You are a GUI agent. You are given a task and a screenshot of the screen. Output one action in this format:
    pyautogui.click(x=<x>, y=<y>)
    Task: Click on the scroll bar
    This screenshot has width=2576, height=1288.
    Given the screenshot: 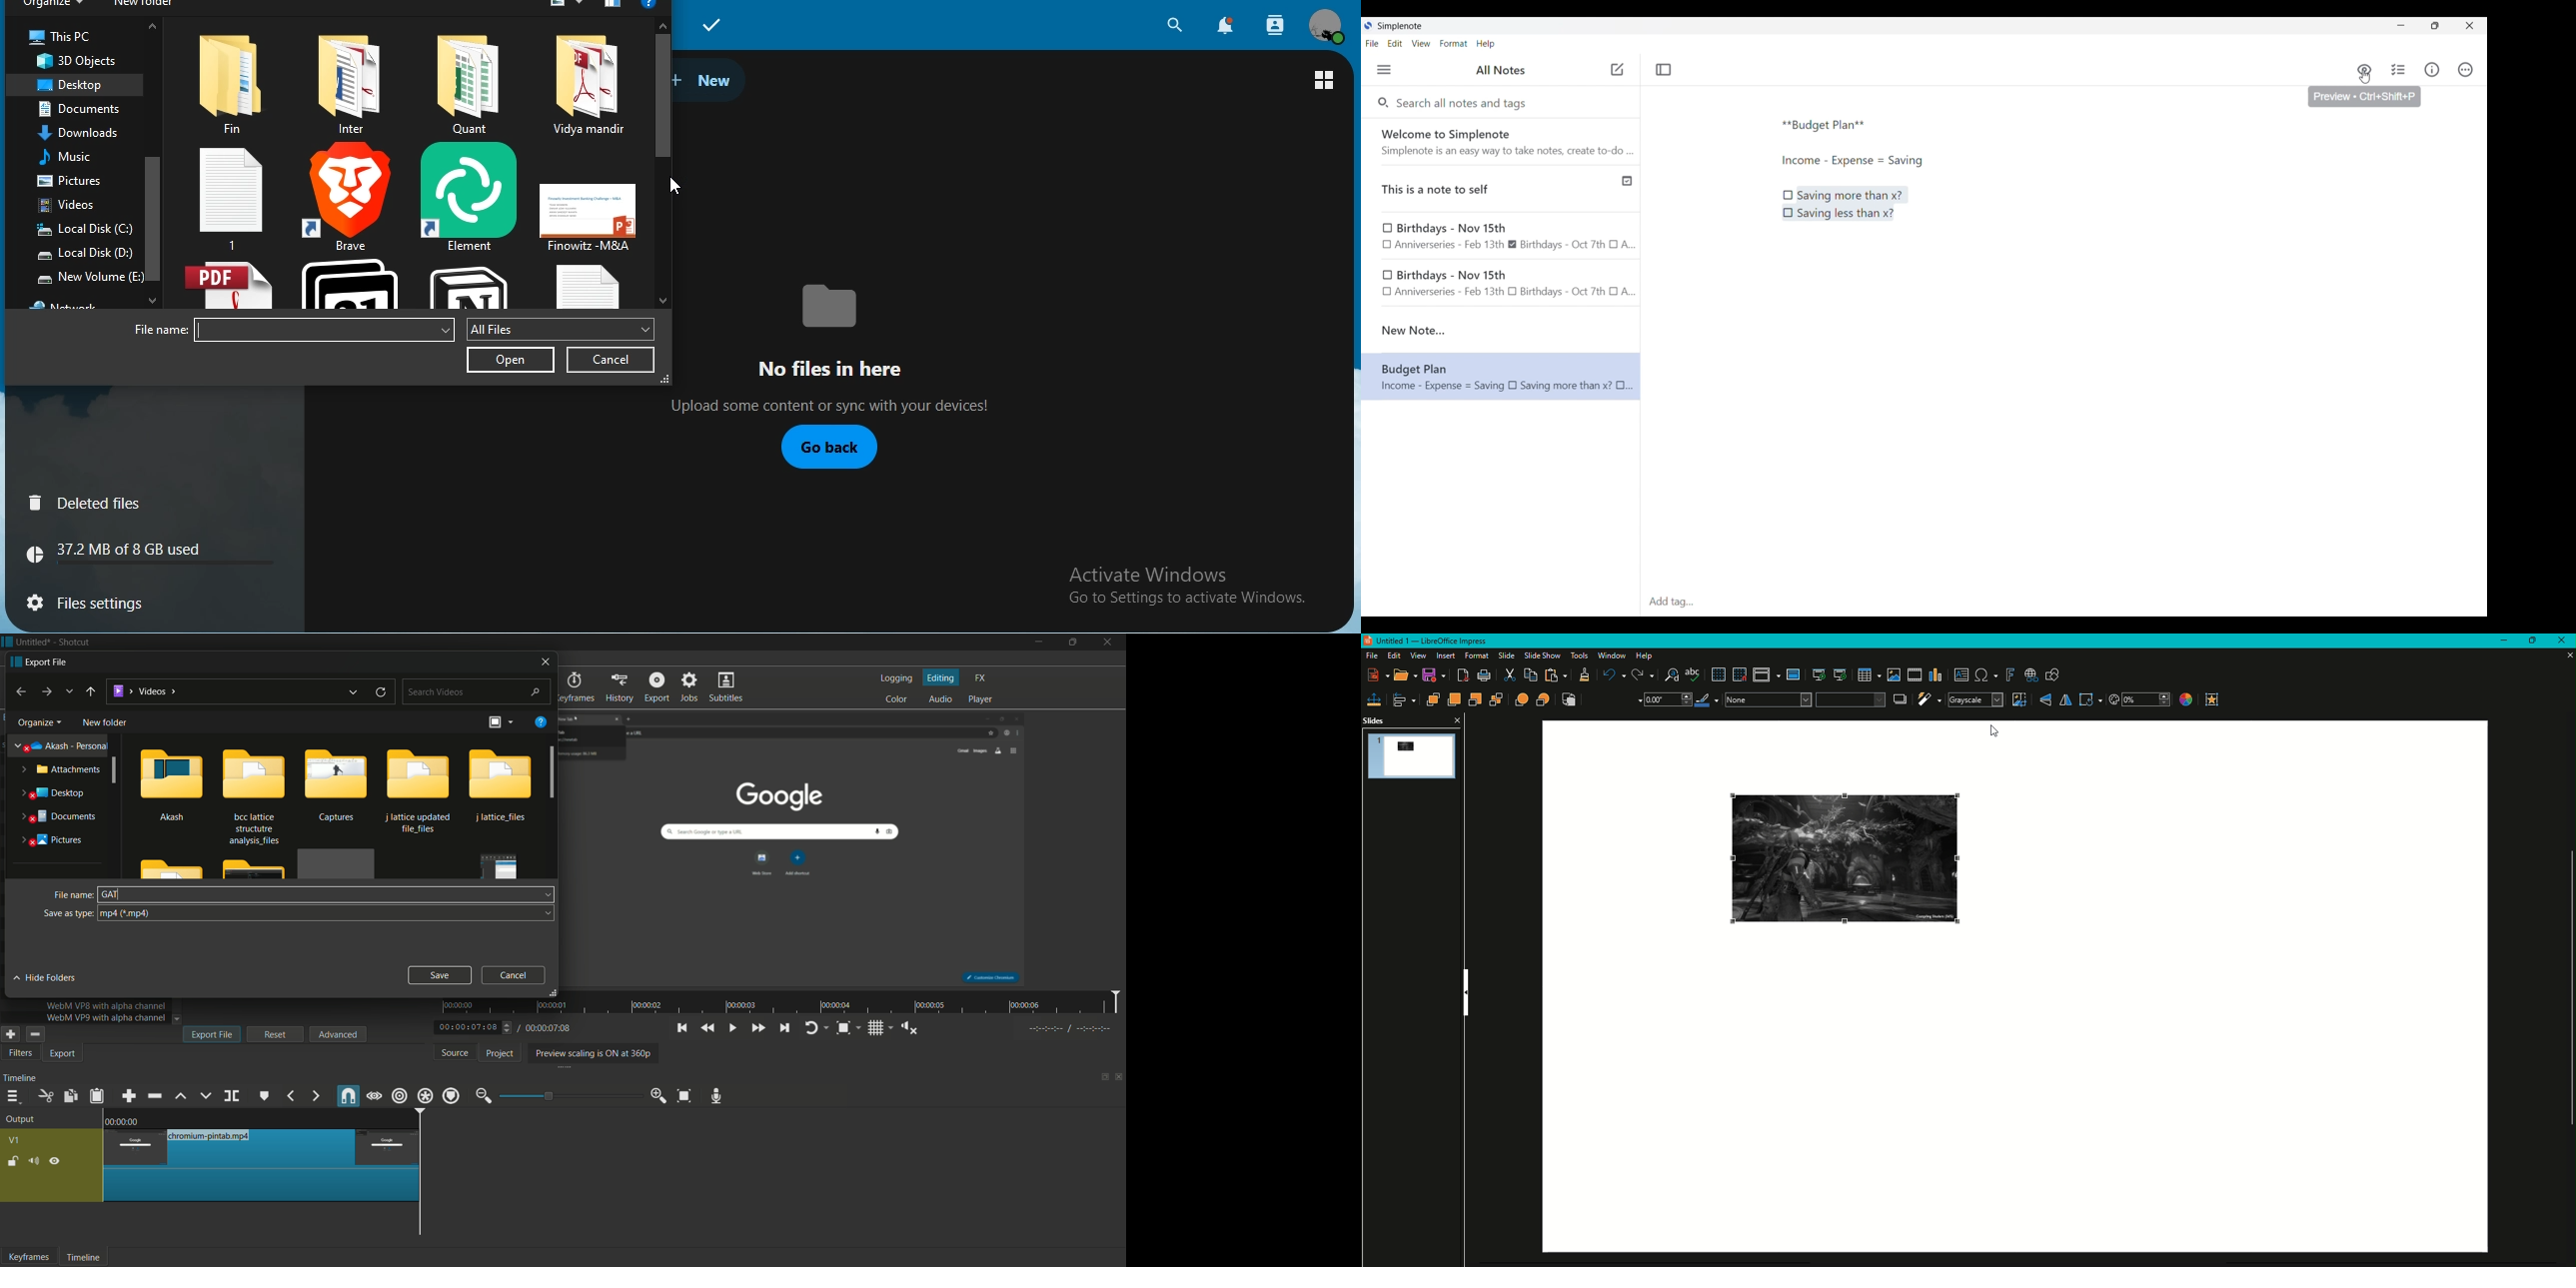 What is the action you would take?
    pyautogui.click(x=152, y=211)
    